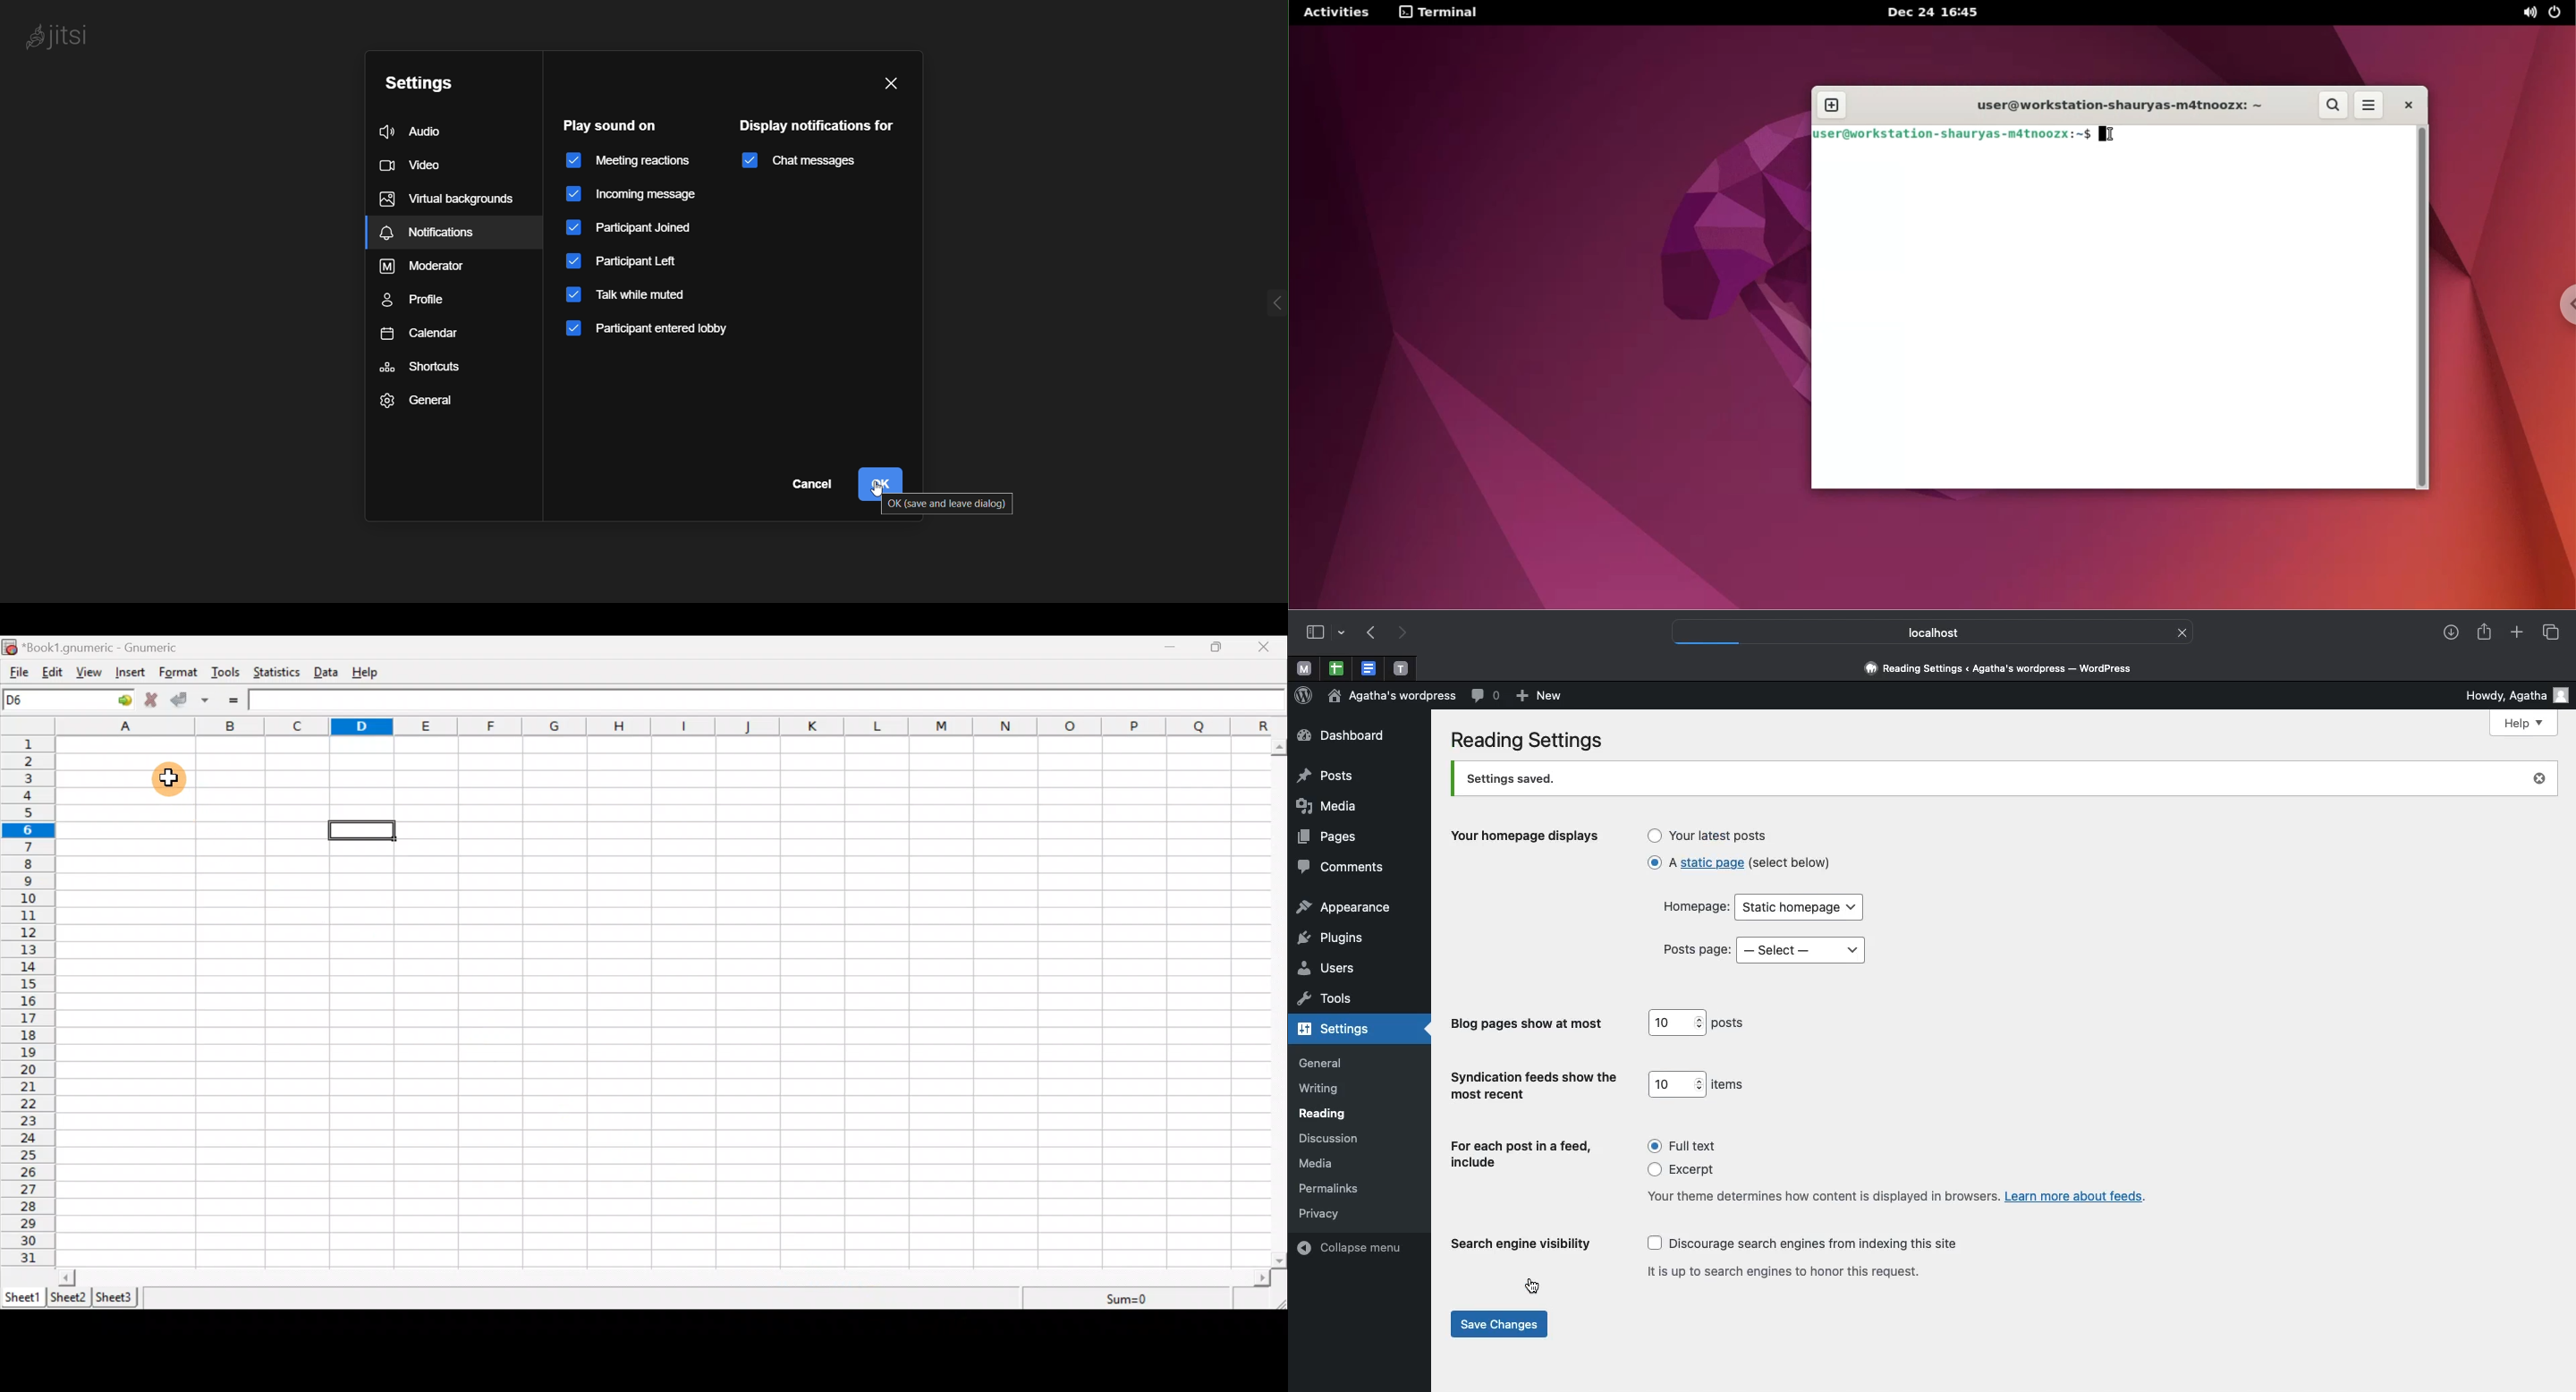  I want to click on Accept change, so click(182, 700).